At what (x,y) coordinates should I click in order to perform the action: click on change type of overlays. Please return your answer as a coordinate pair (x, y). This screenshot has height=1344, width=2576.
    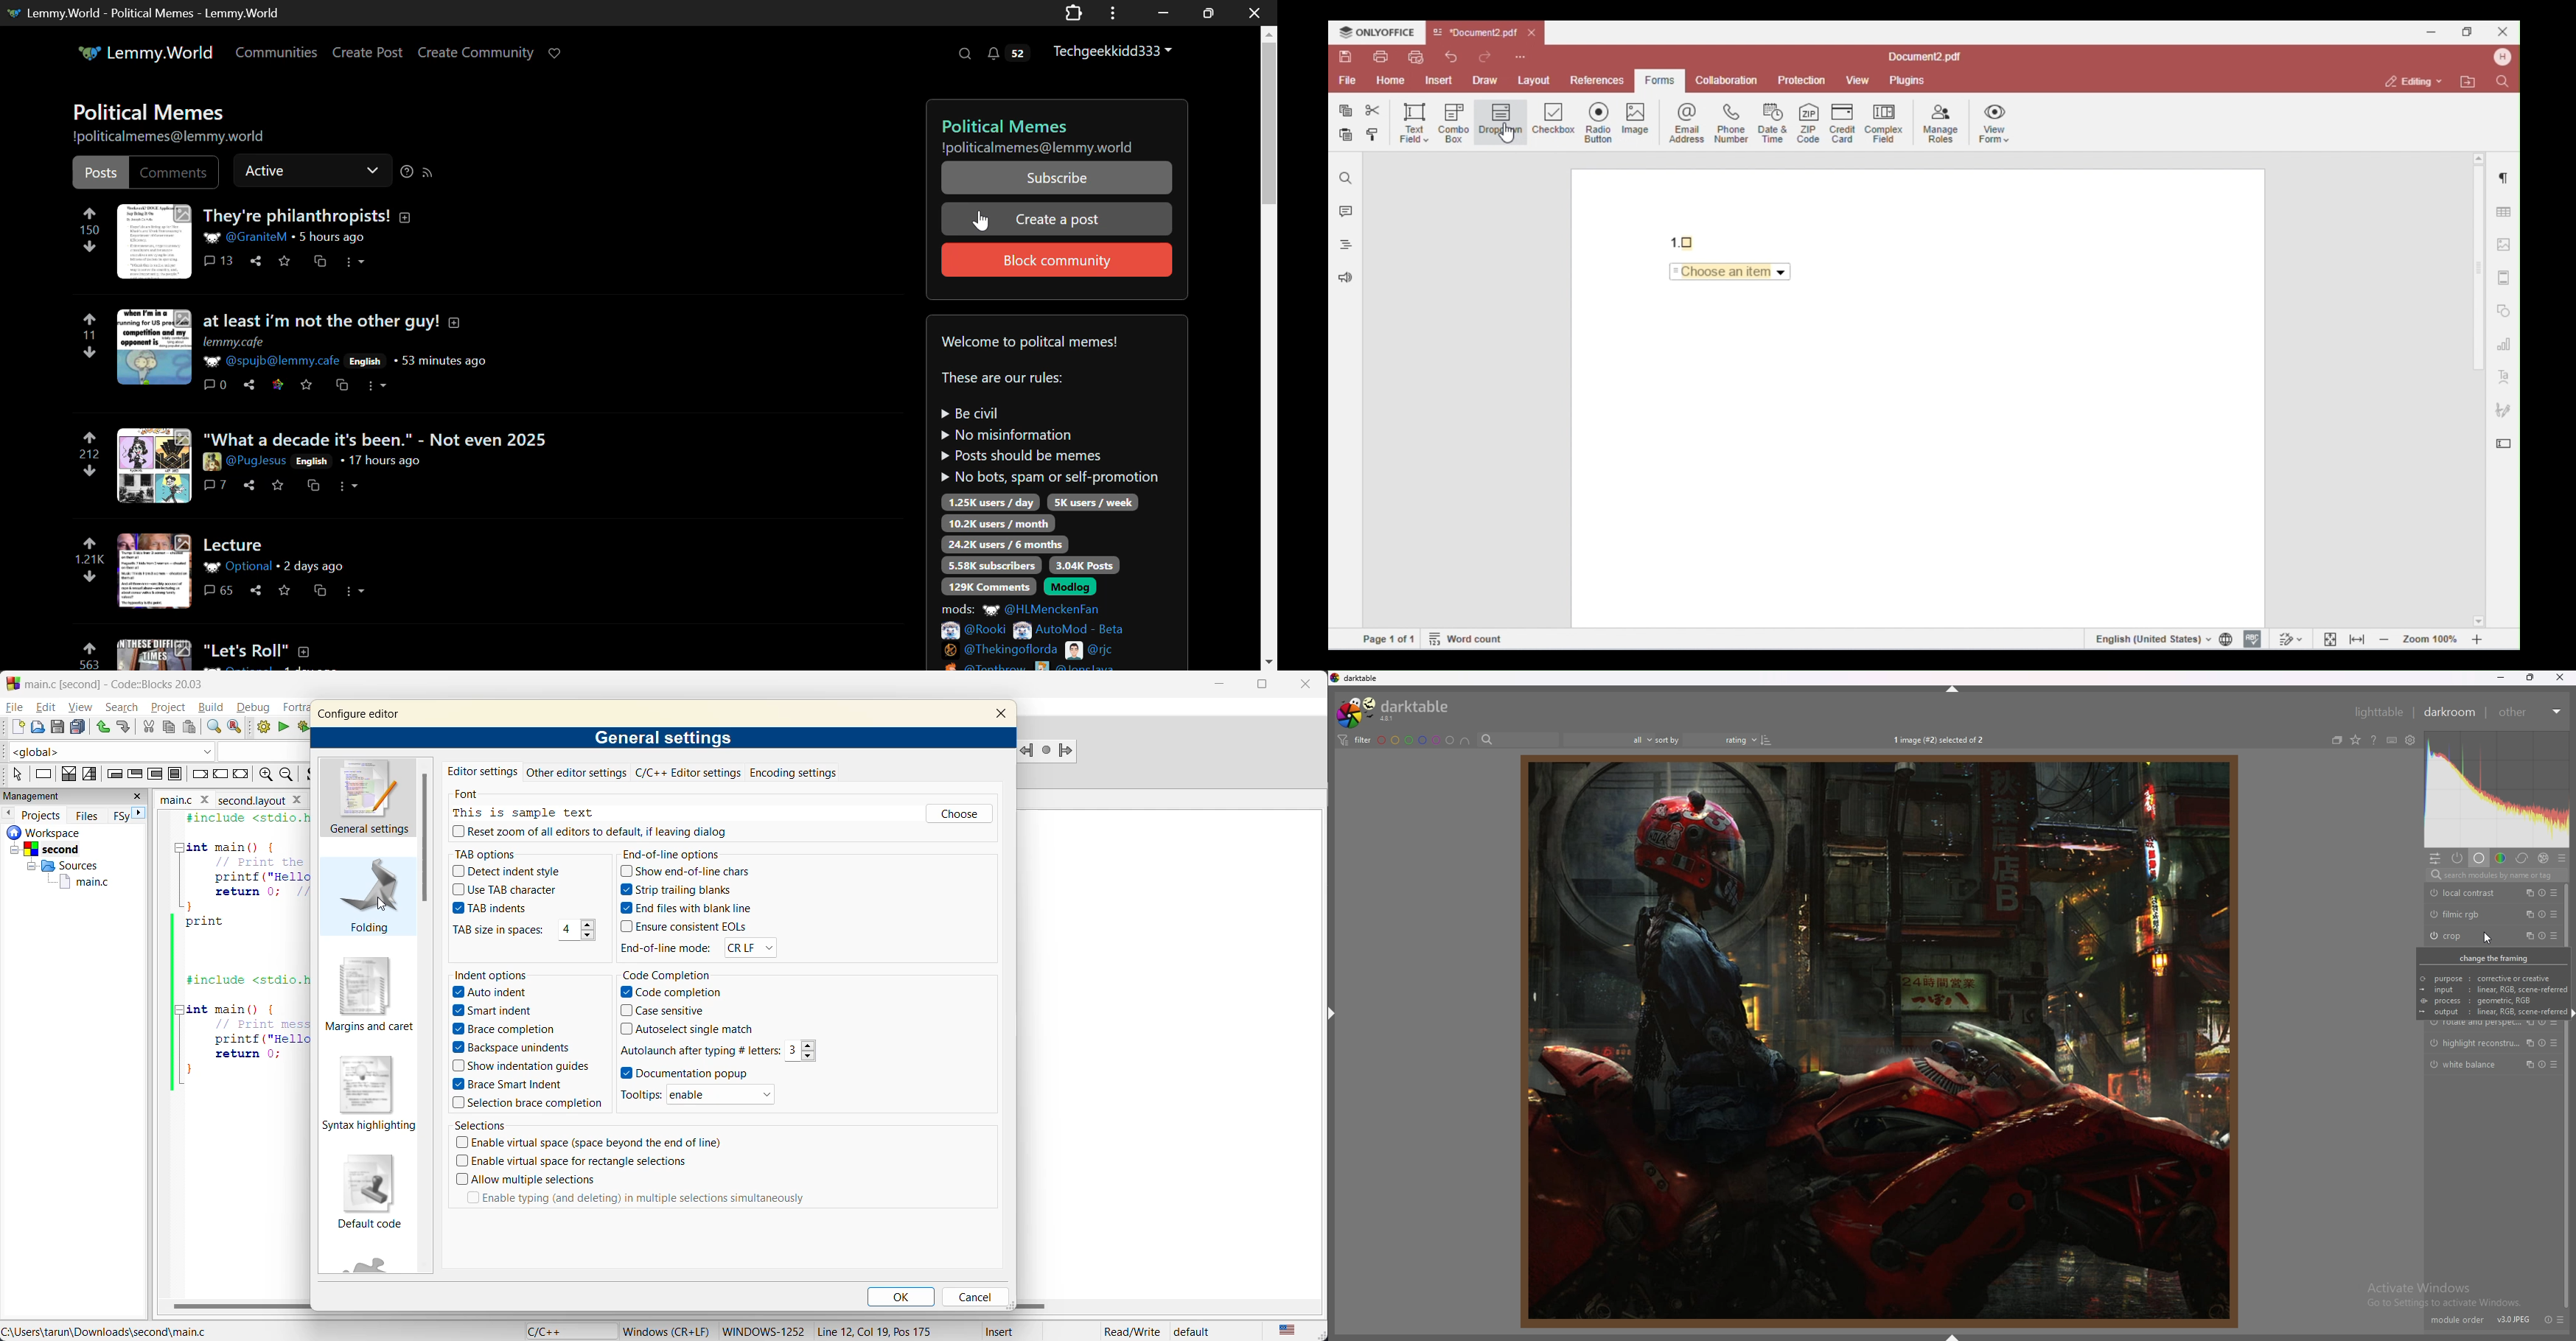
    Looking at the image, I should click on (2355, 740).